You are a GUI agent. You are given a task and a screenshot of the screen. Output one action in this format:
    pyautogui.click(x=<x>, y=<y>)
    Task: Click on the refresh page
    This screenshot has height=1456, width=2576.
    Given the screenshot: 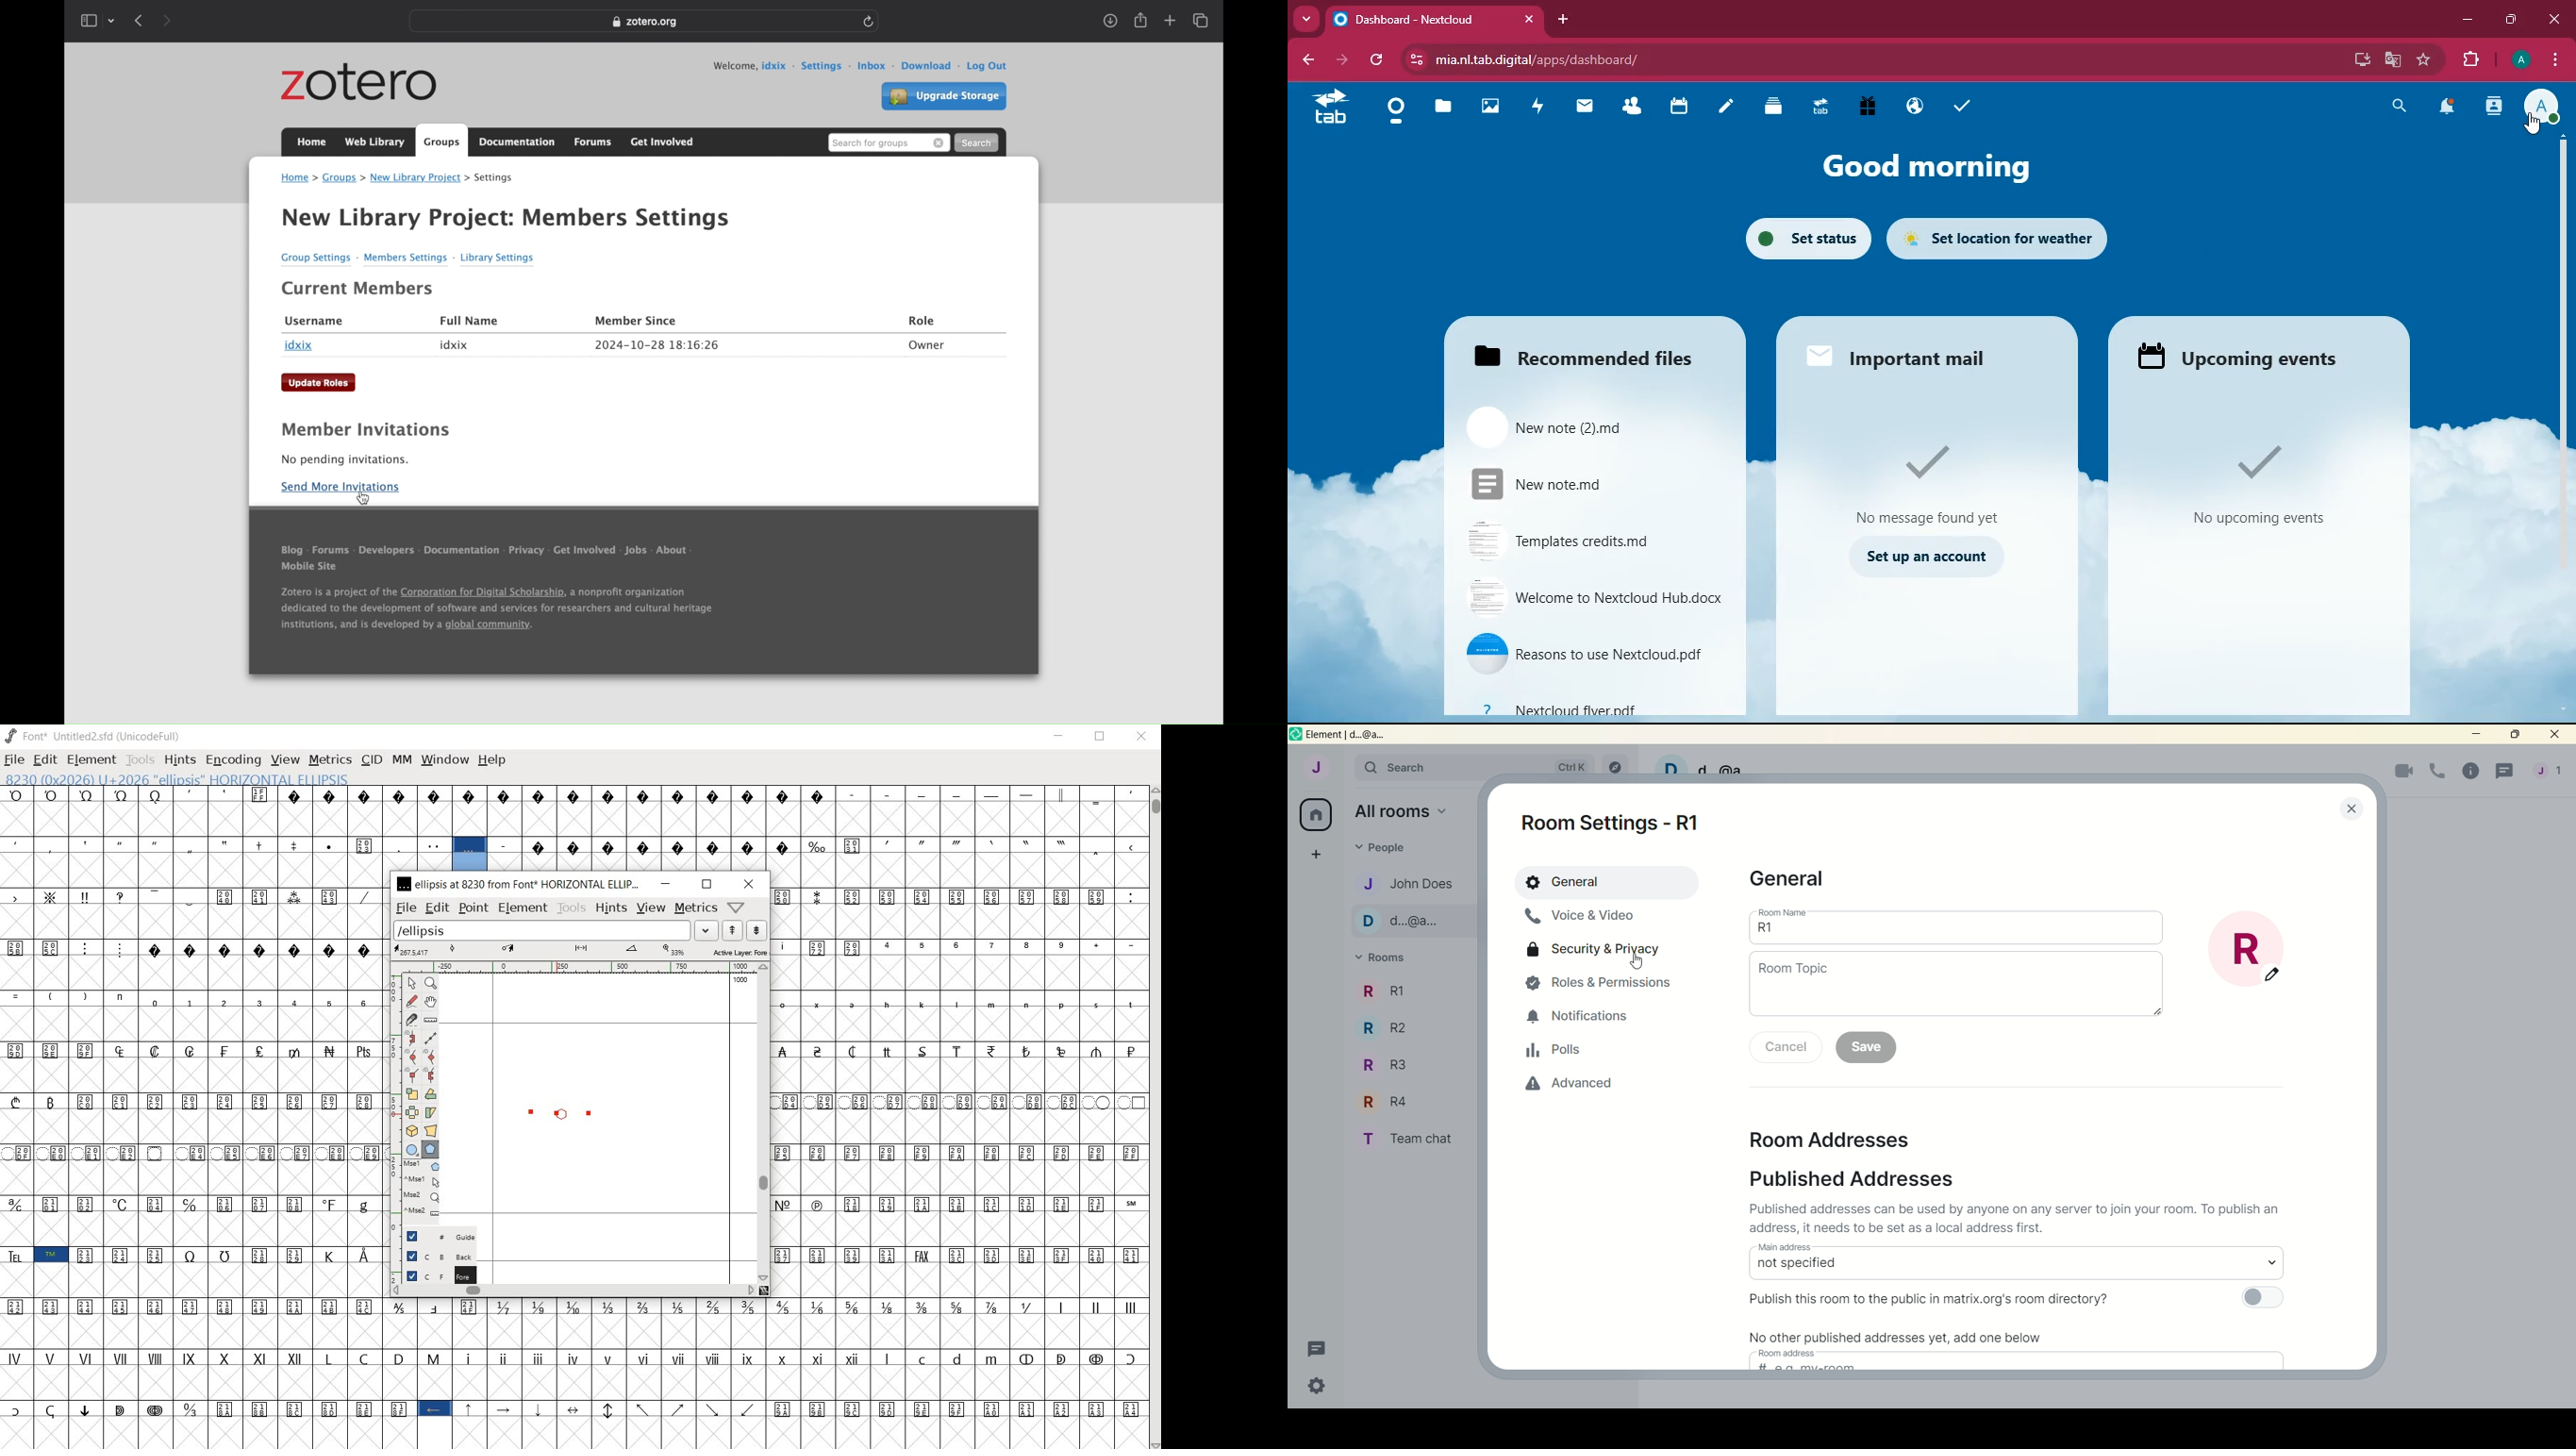 What is the action you would take?
    pyautogui.click(x=869, y=20)
    